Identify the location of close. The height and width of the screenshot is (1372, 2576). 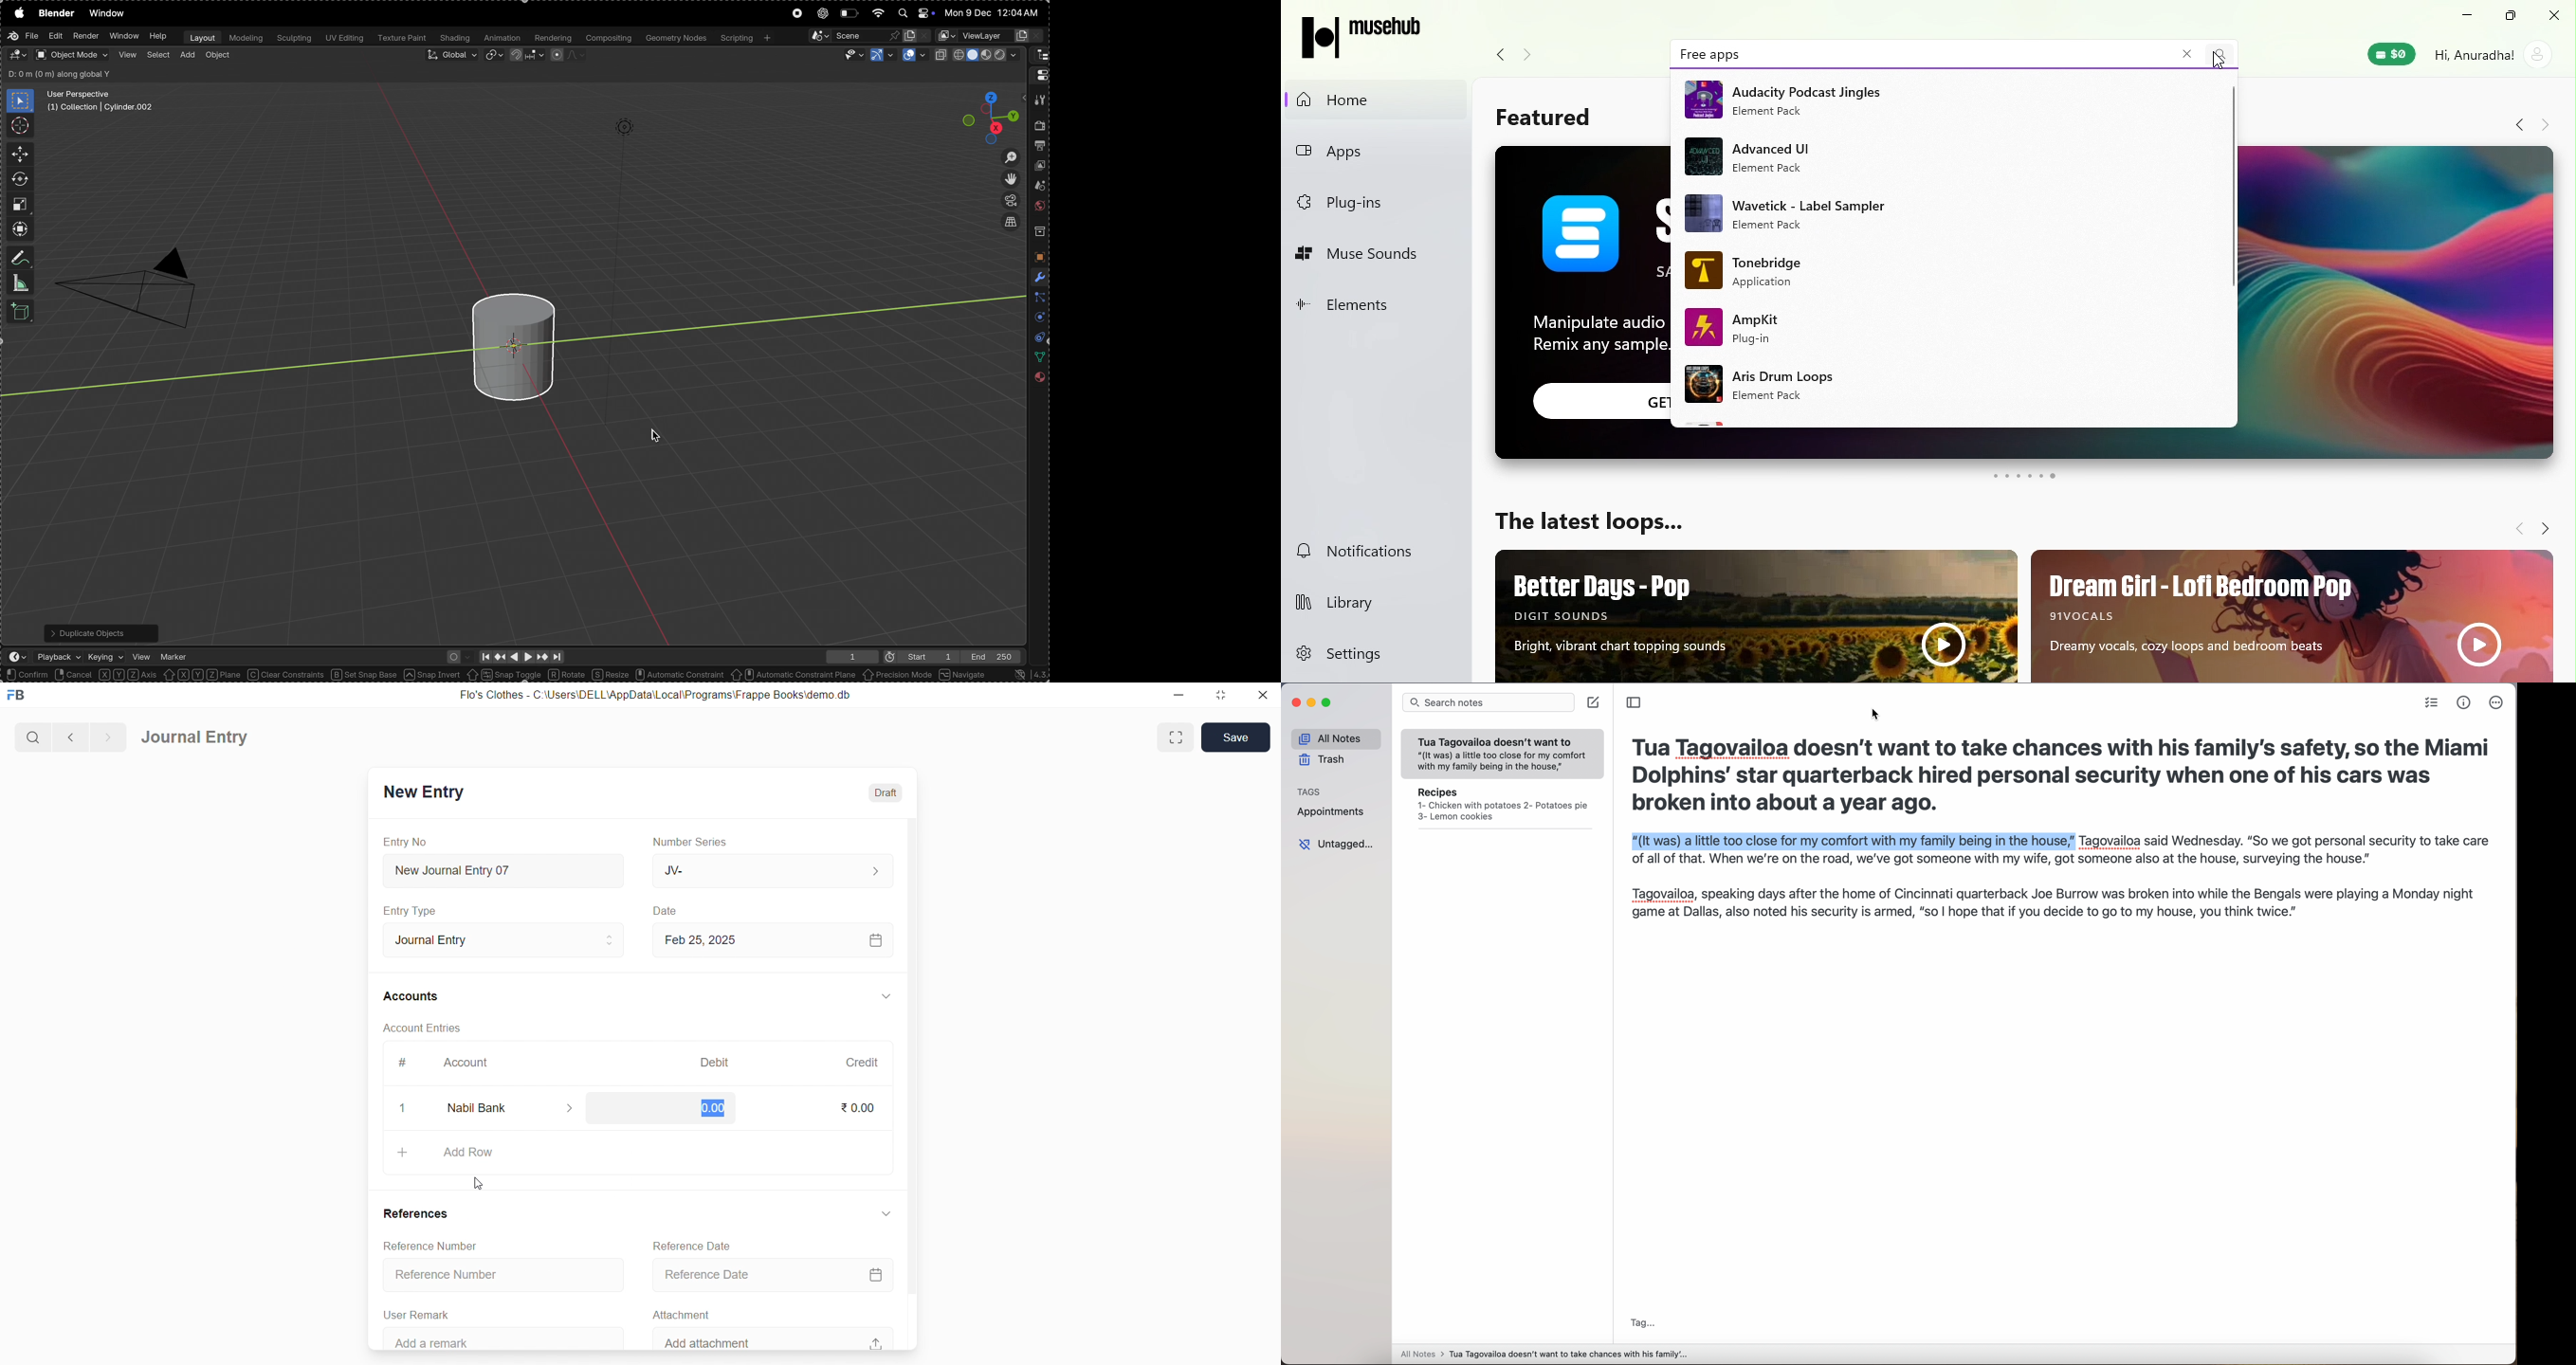
(1262, 696).